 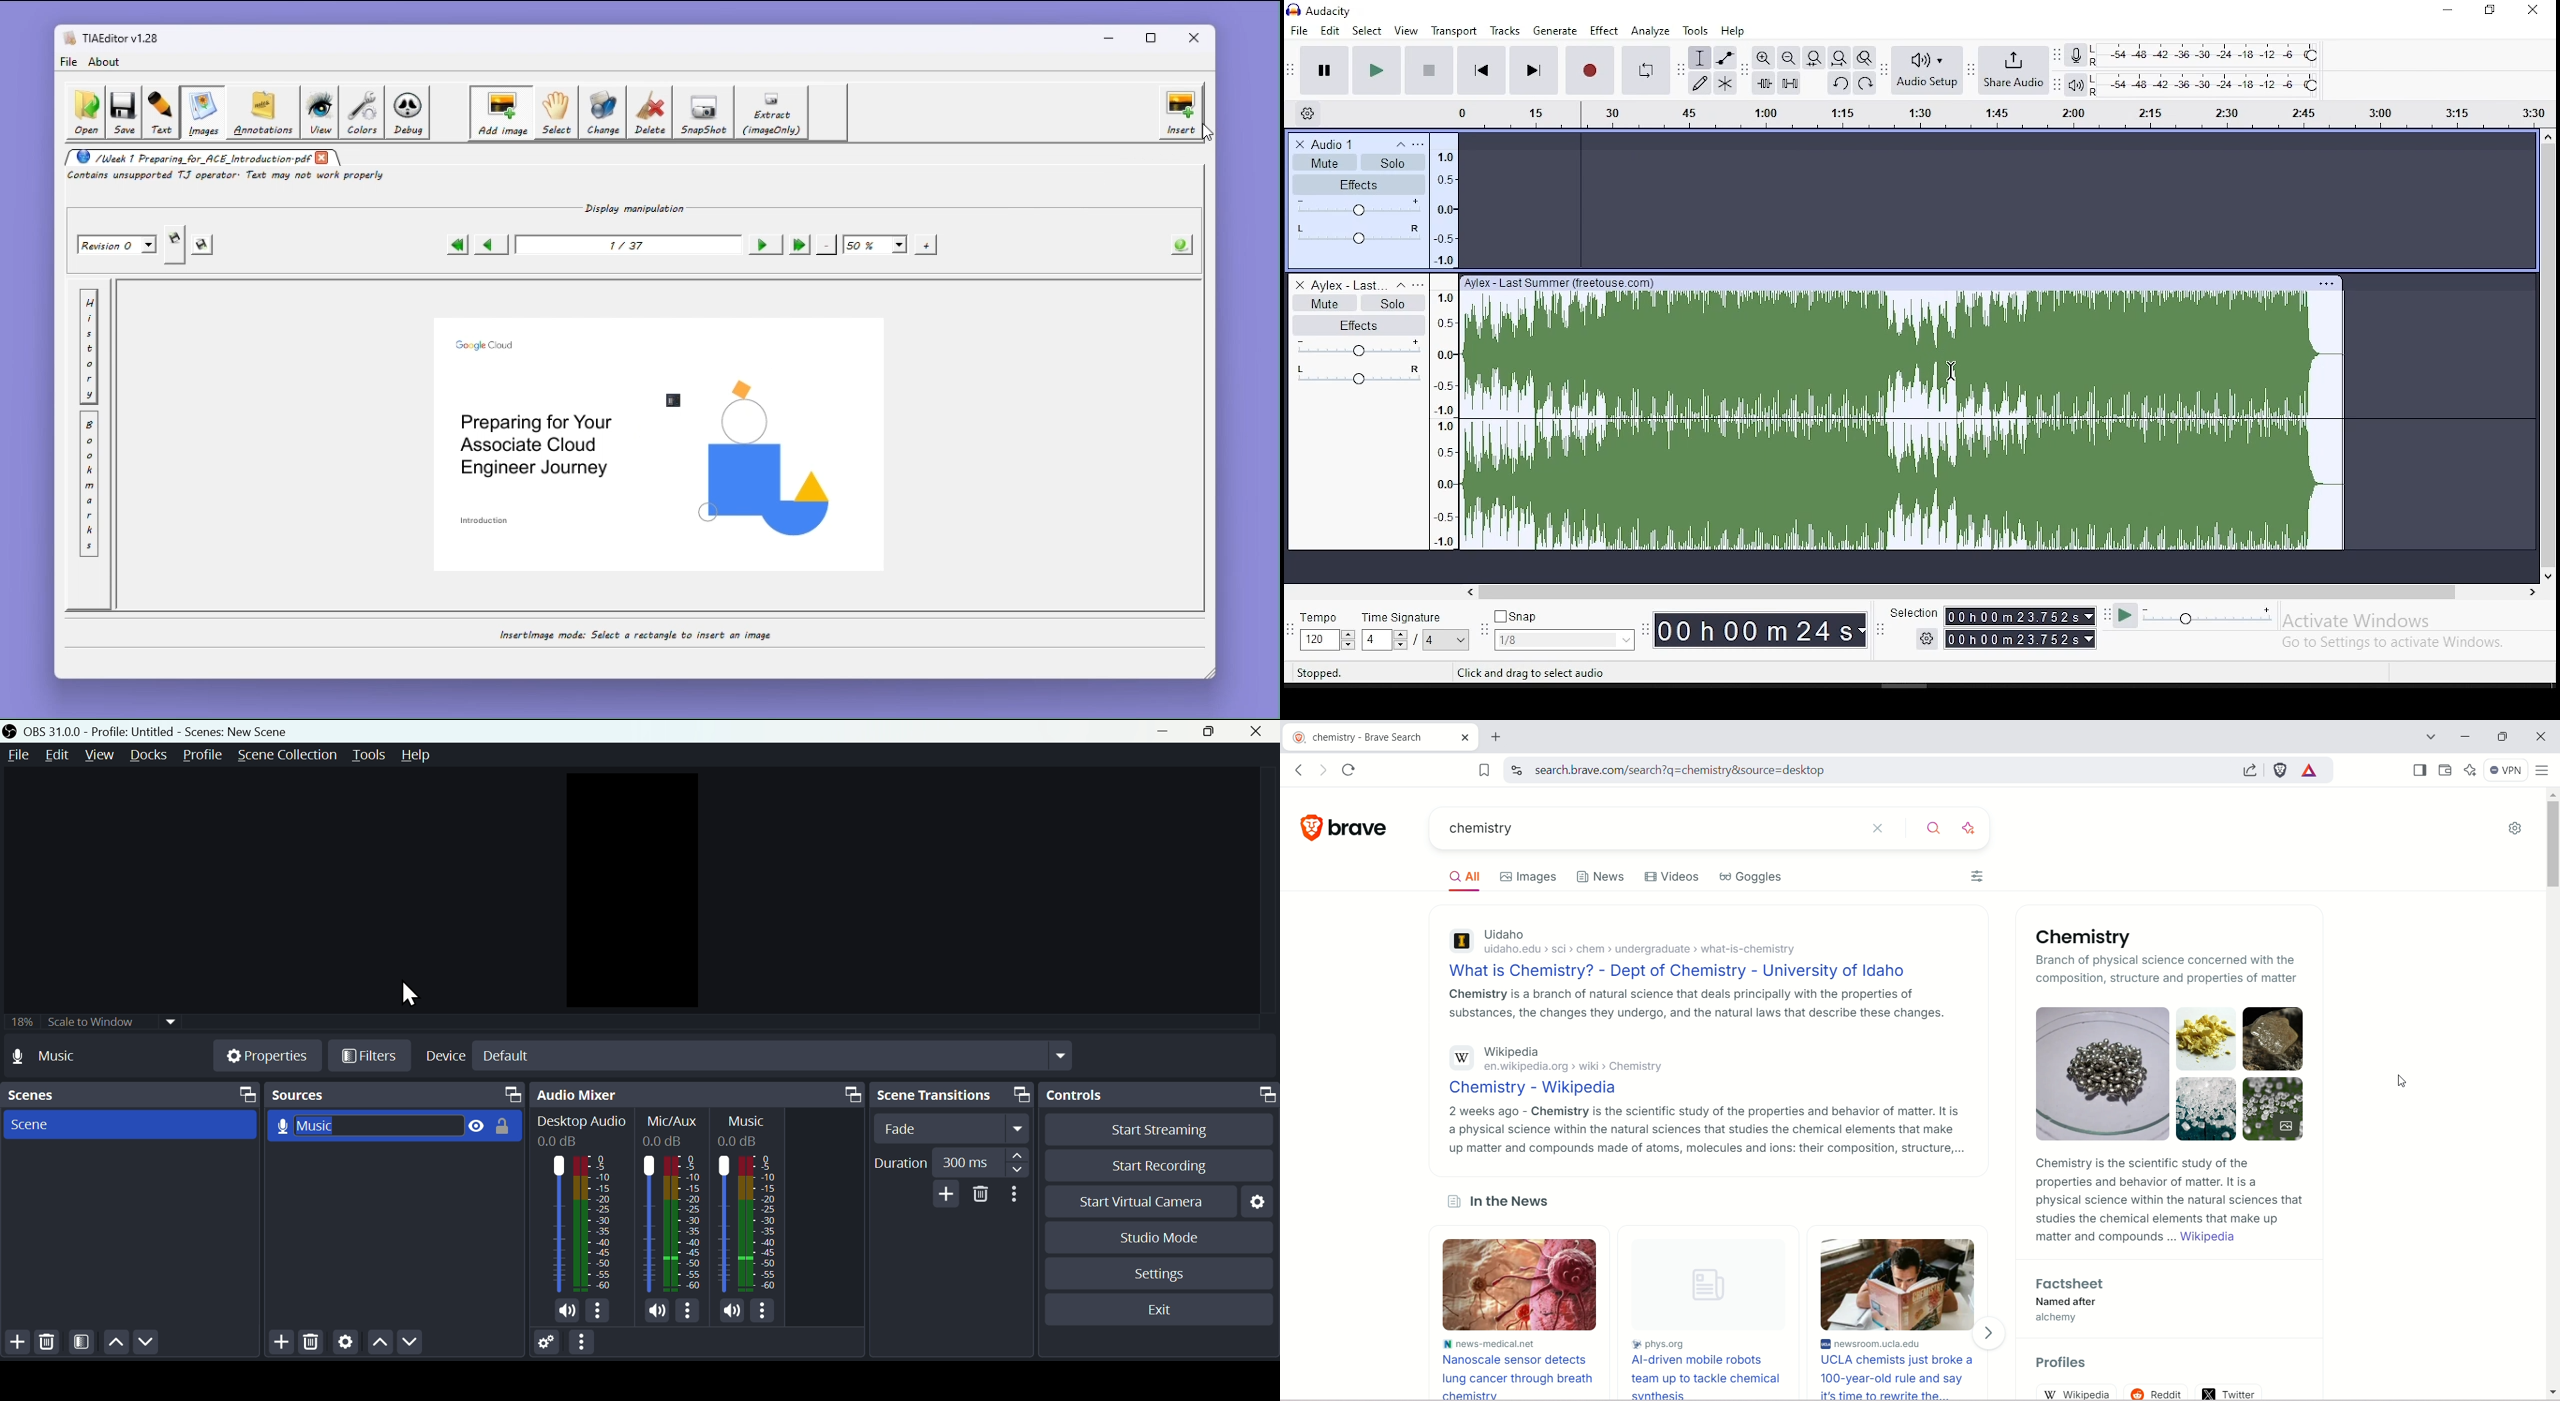 What do you see at coordinates (507, 1056) in the screenshot?
I see `Default` at bounding box center [507, 1056].